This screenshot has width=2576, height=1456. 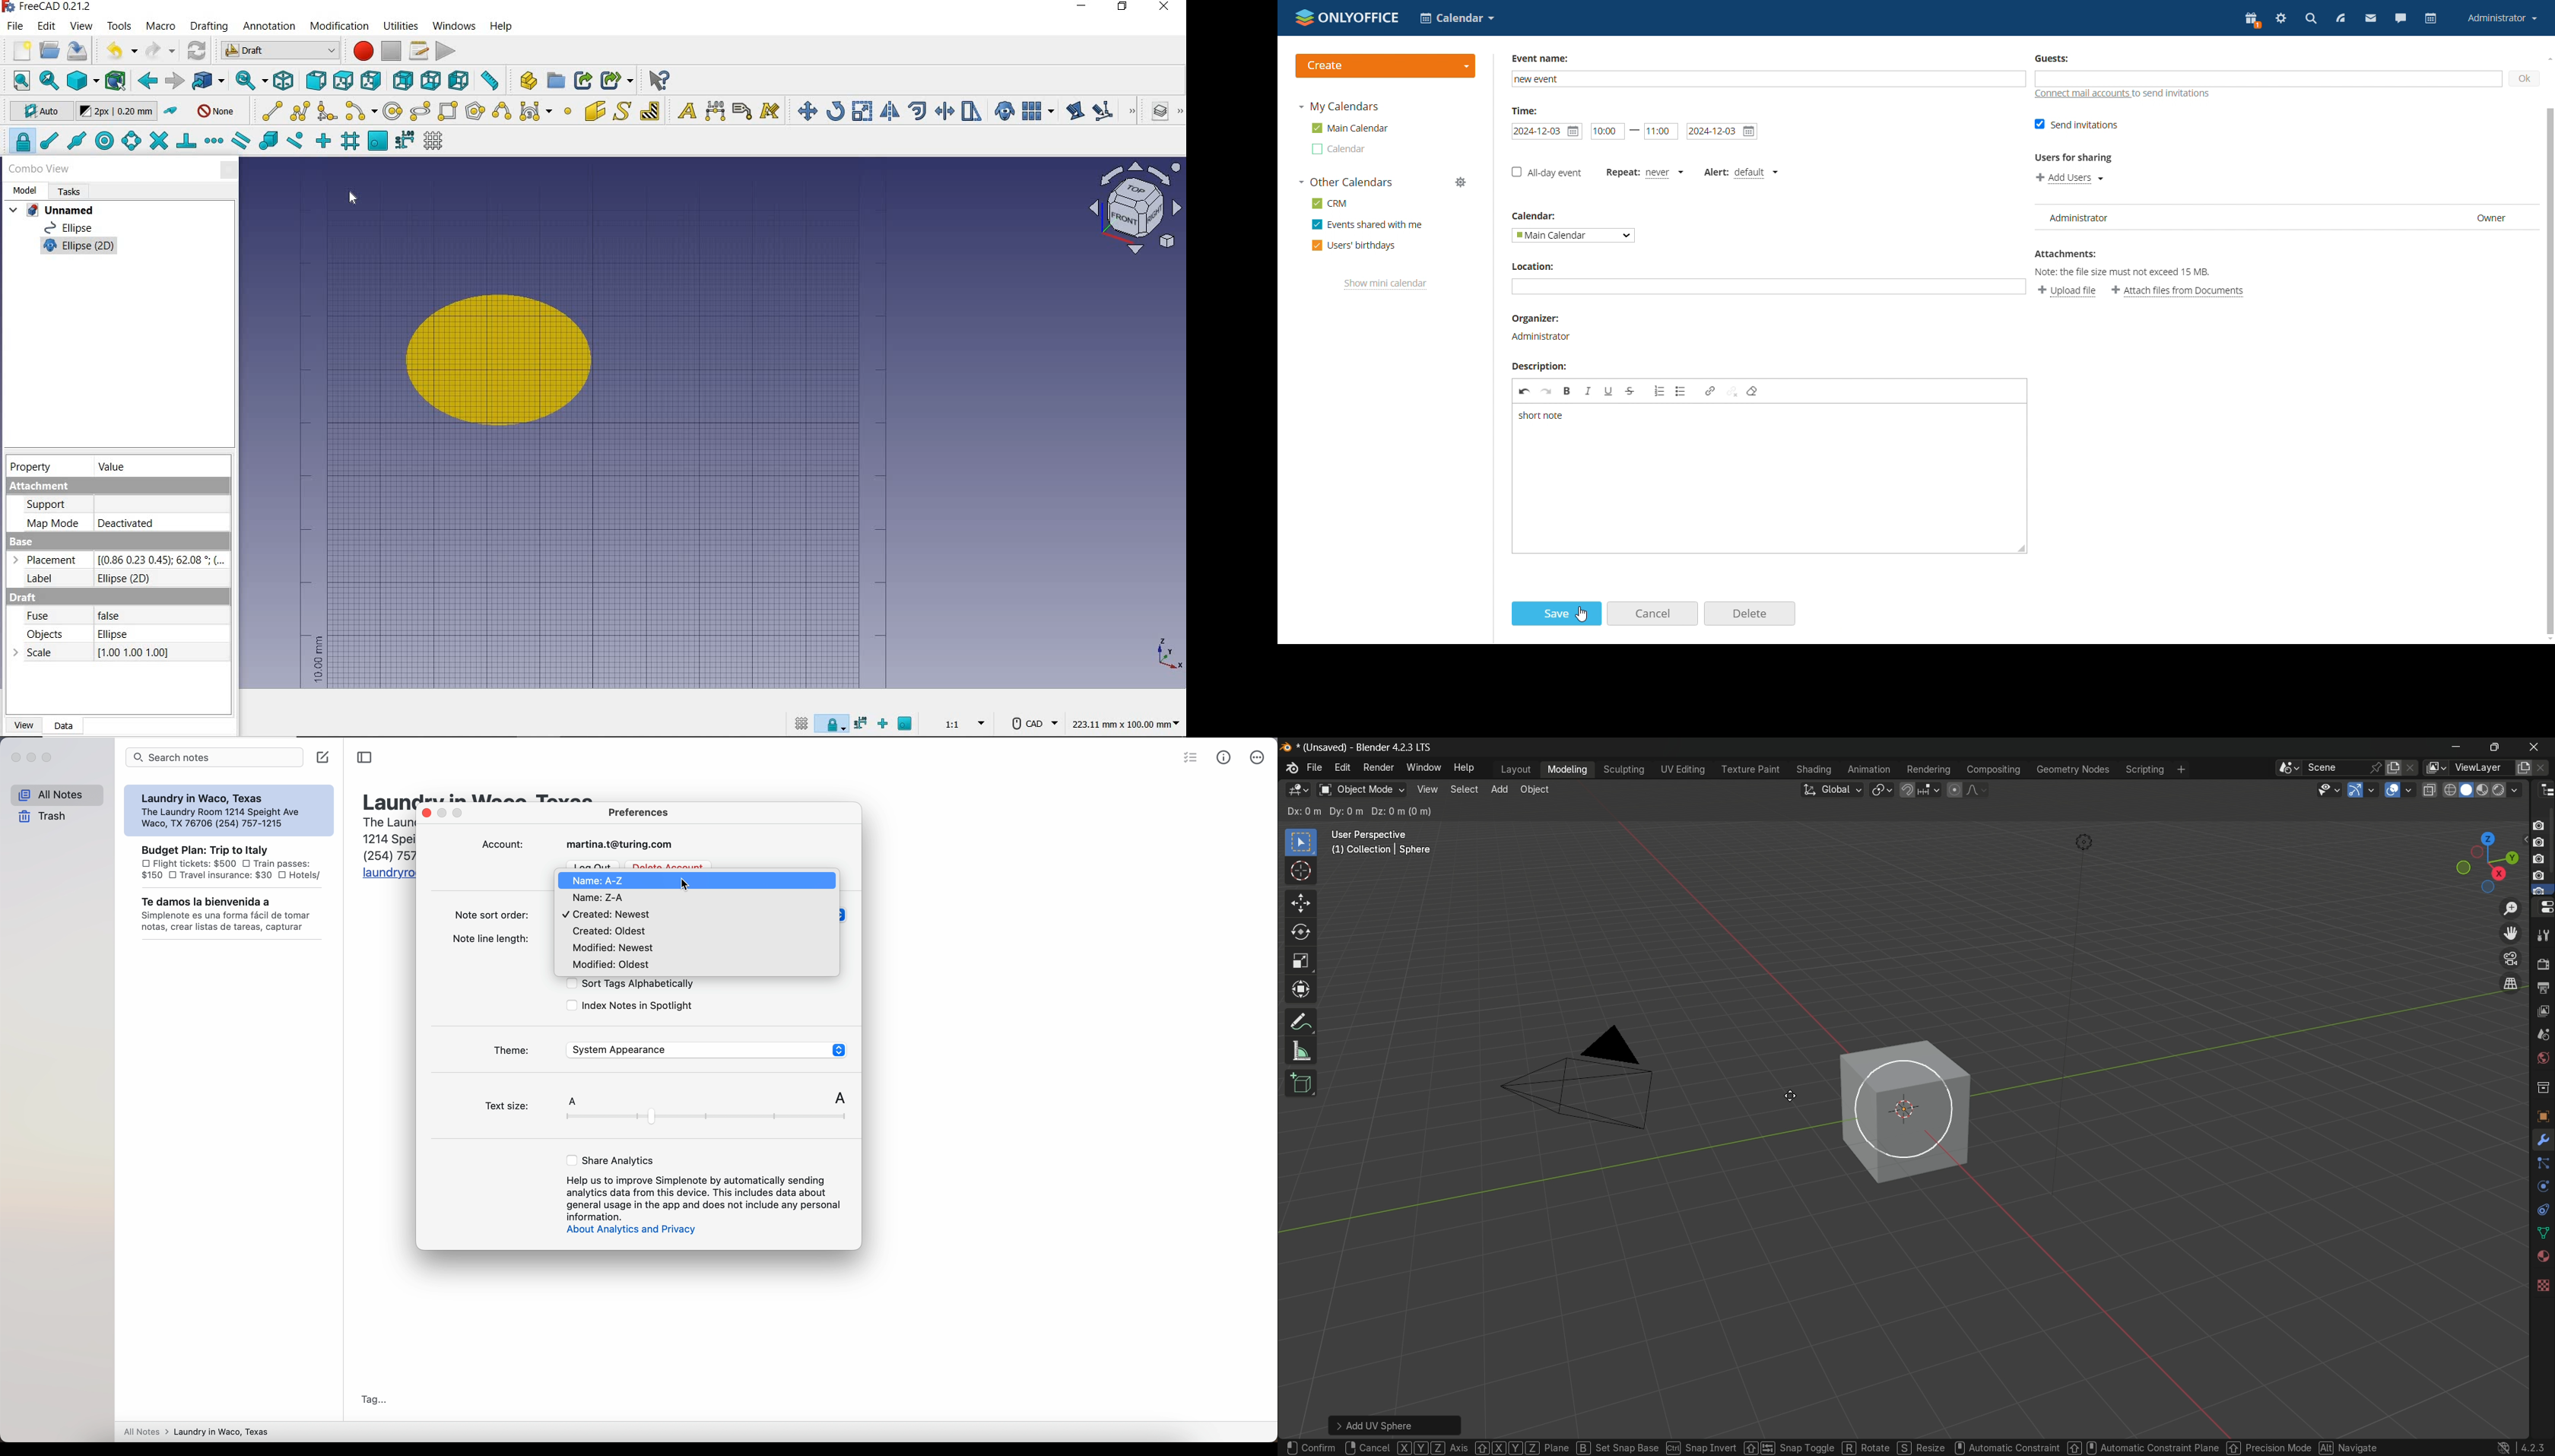 What do you see at coordinates (1460, 182) in the screenshot?
I see `manage` at bounding box center [1460, 182].